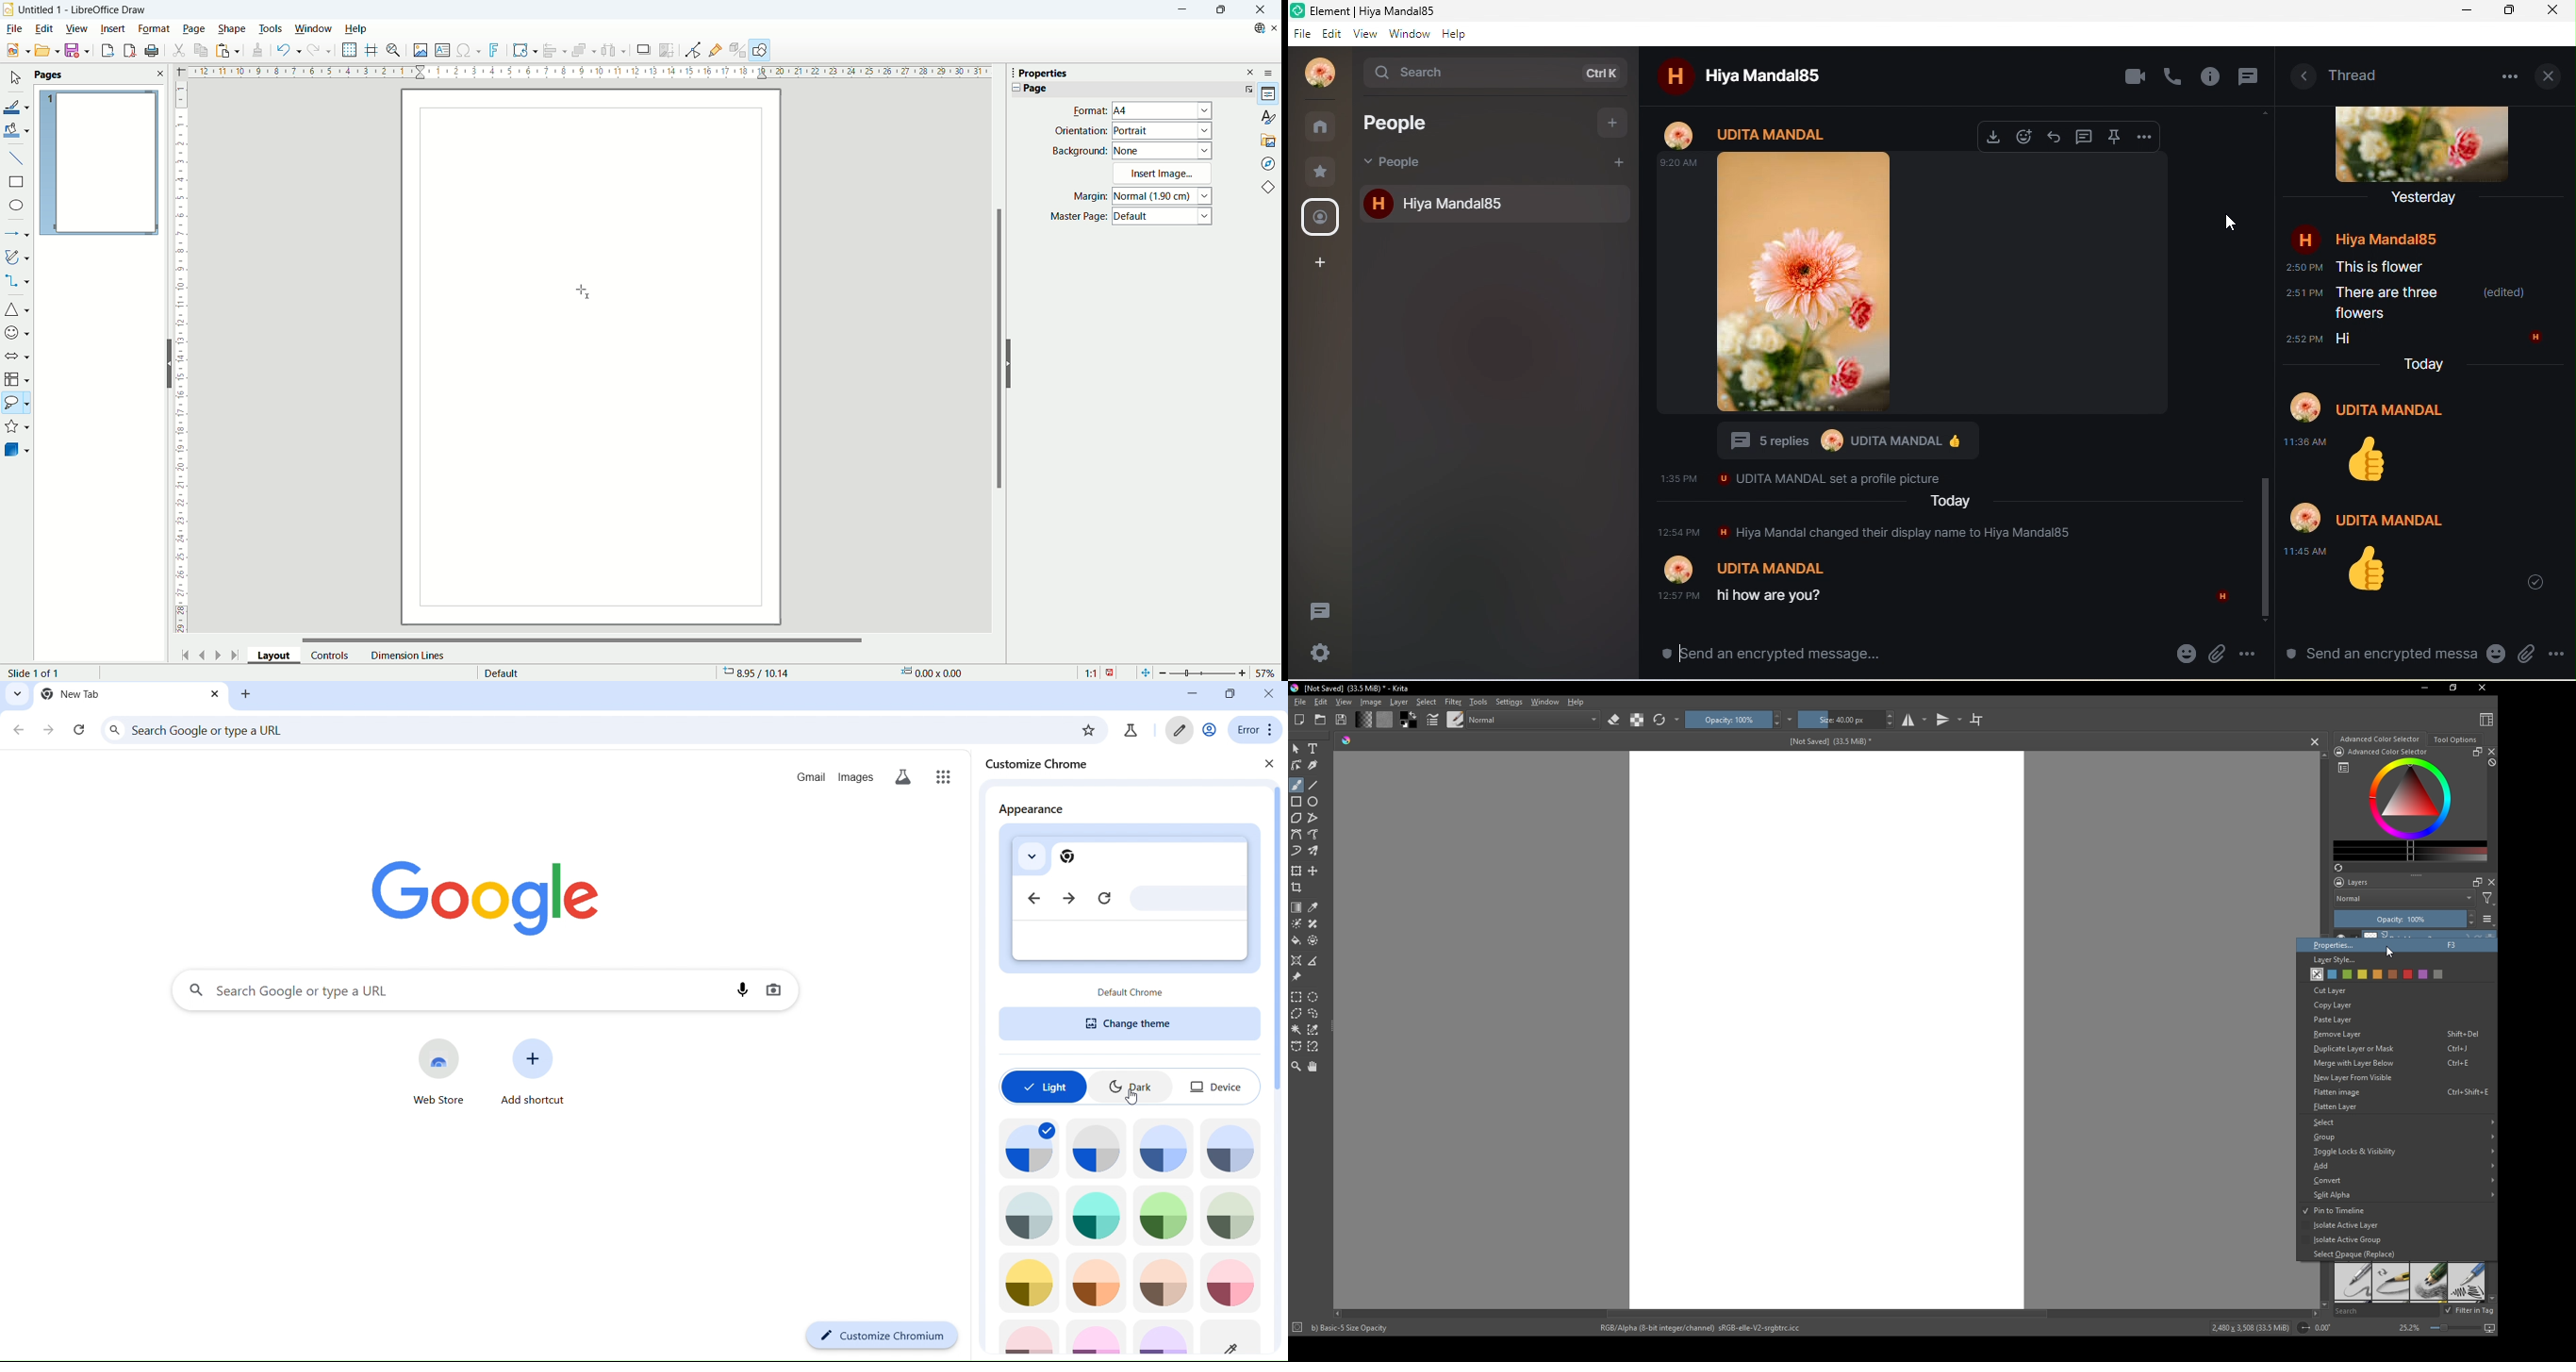  What do you see at coordinates (716, 49) in the screenshot?
I see `gluepoint function` at bounding box center [716, 49].